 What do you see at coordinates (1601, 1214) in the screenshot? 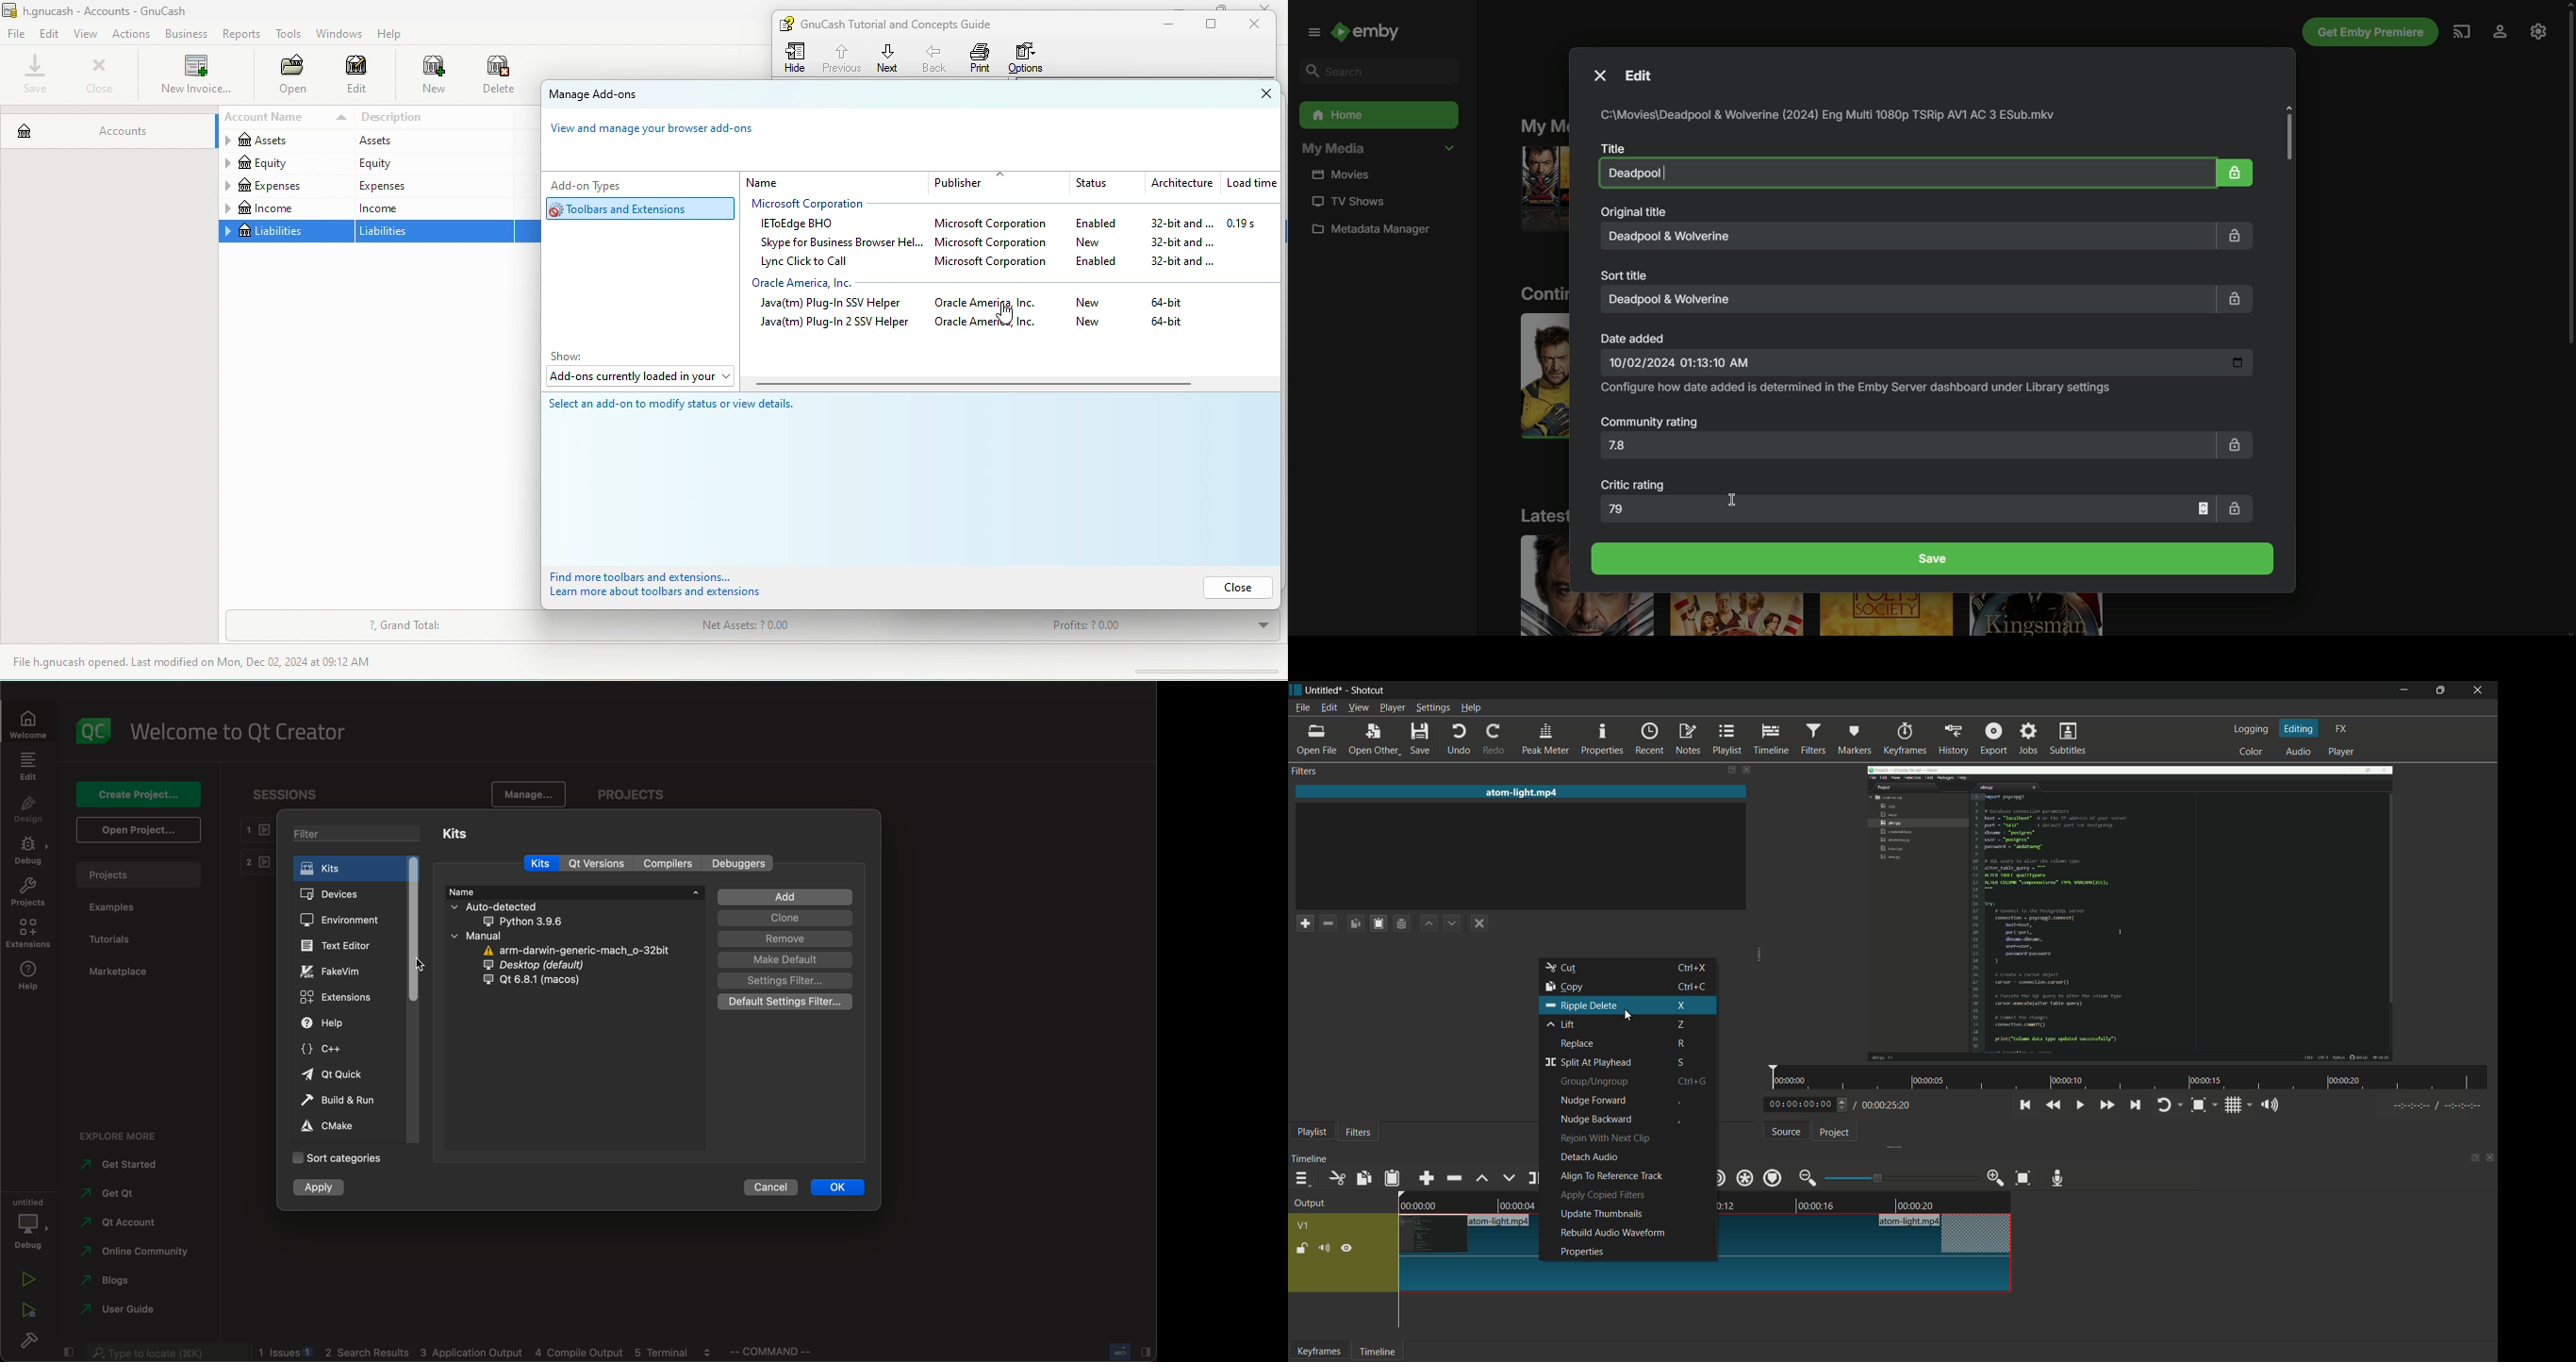
I see `update thumbnails` at bounding box center [1601, 1214].